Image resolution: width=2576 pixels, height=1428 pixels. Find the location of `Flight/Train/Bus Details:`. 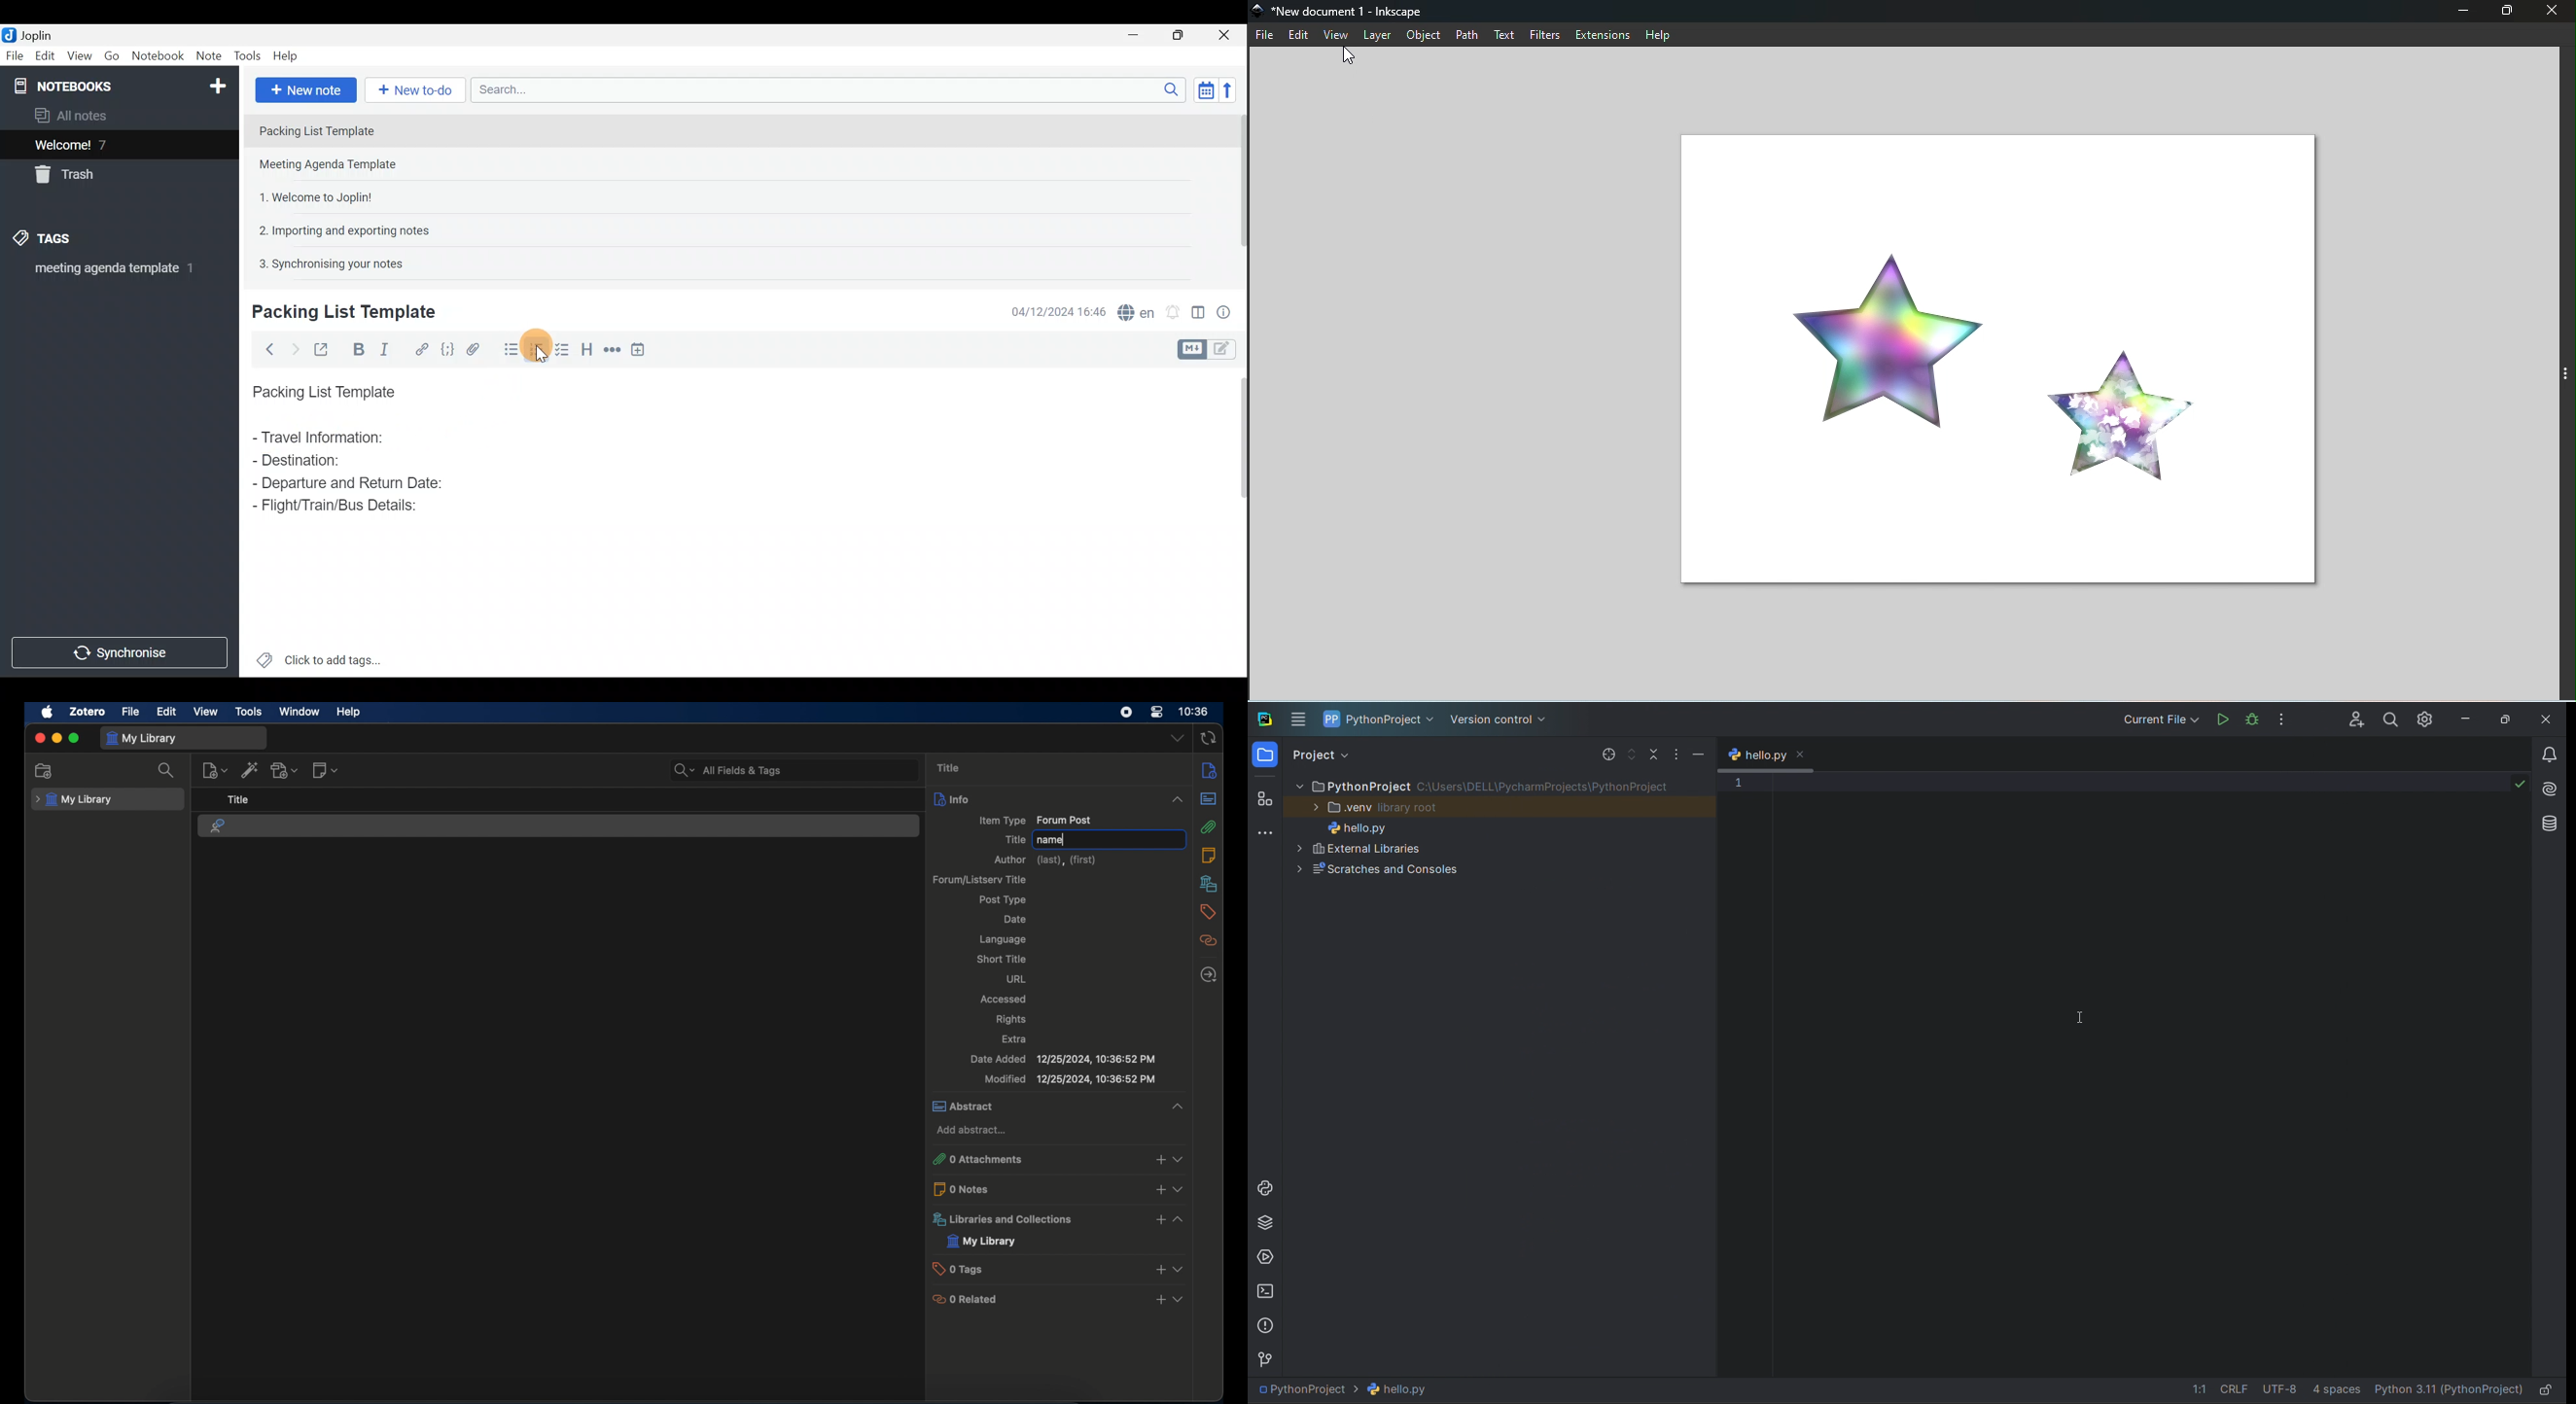

Flight/Train/Bus Details: is located at coordinates (339, 506).